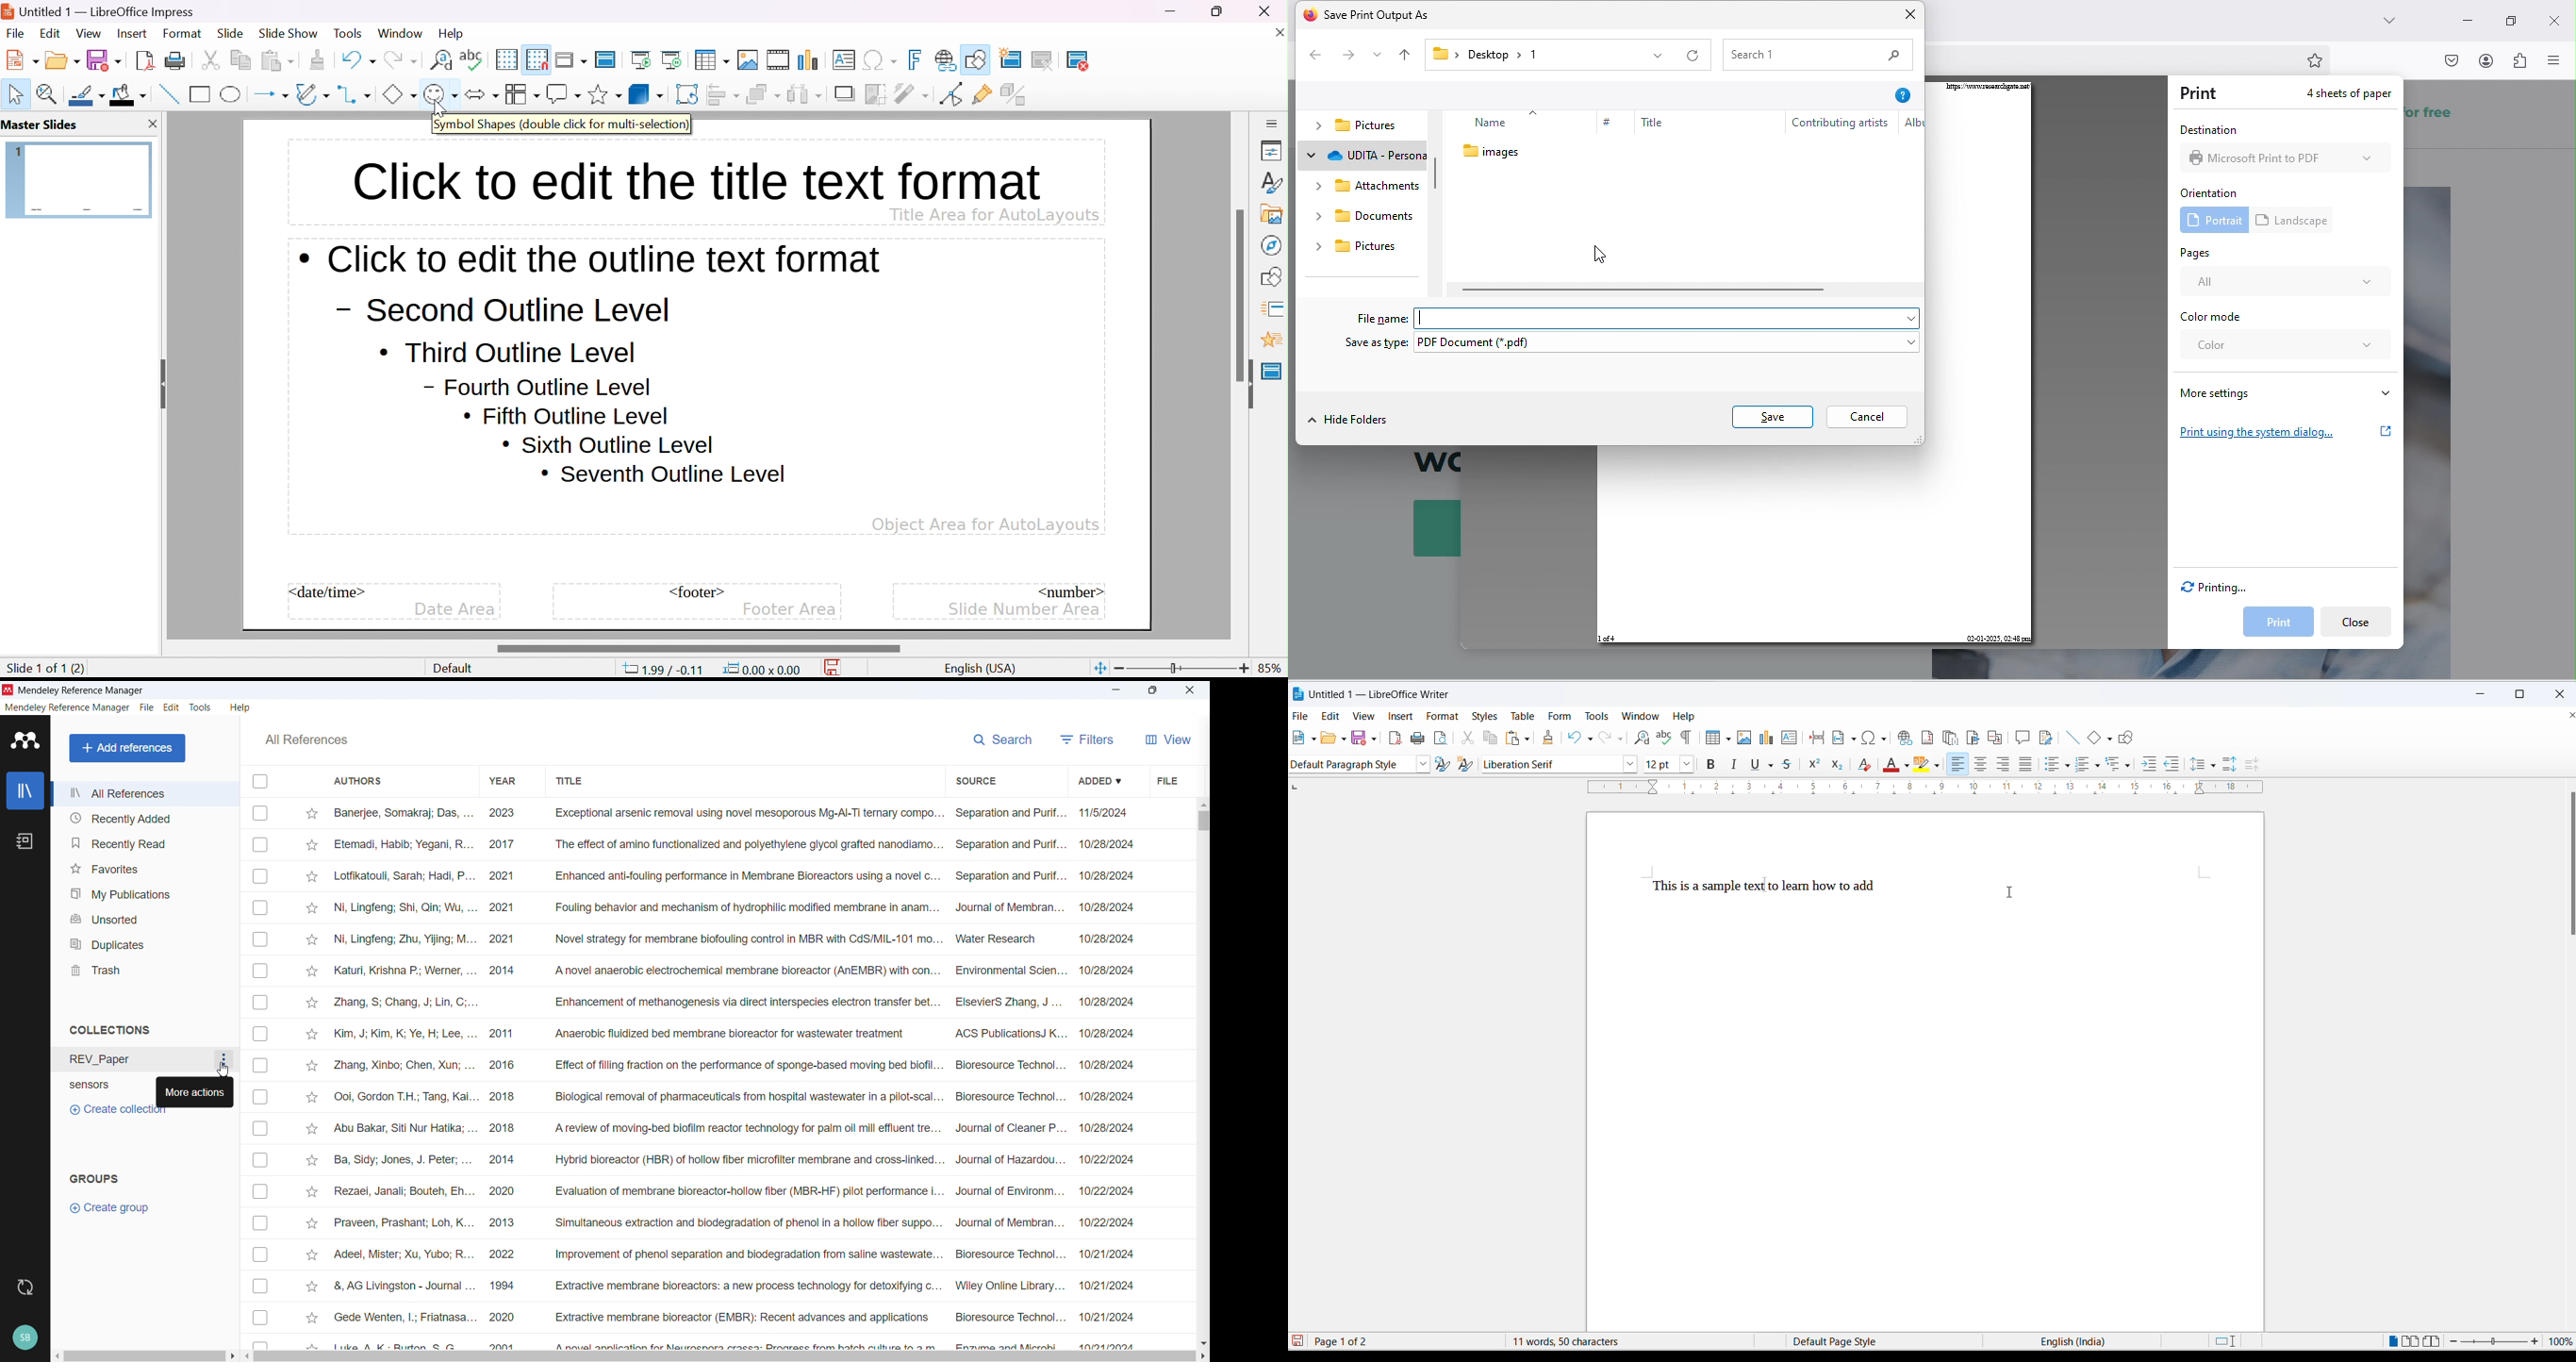 The width and height of the screenshot is (2576, 1372). Describe the element at coordinates (481, 94) in the screenshot. I see `block arrows` at that location.